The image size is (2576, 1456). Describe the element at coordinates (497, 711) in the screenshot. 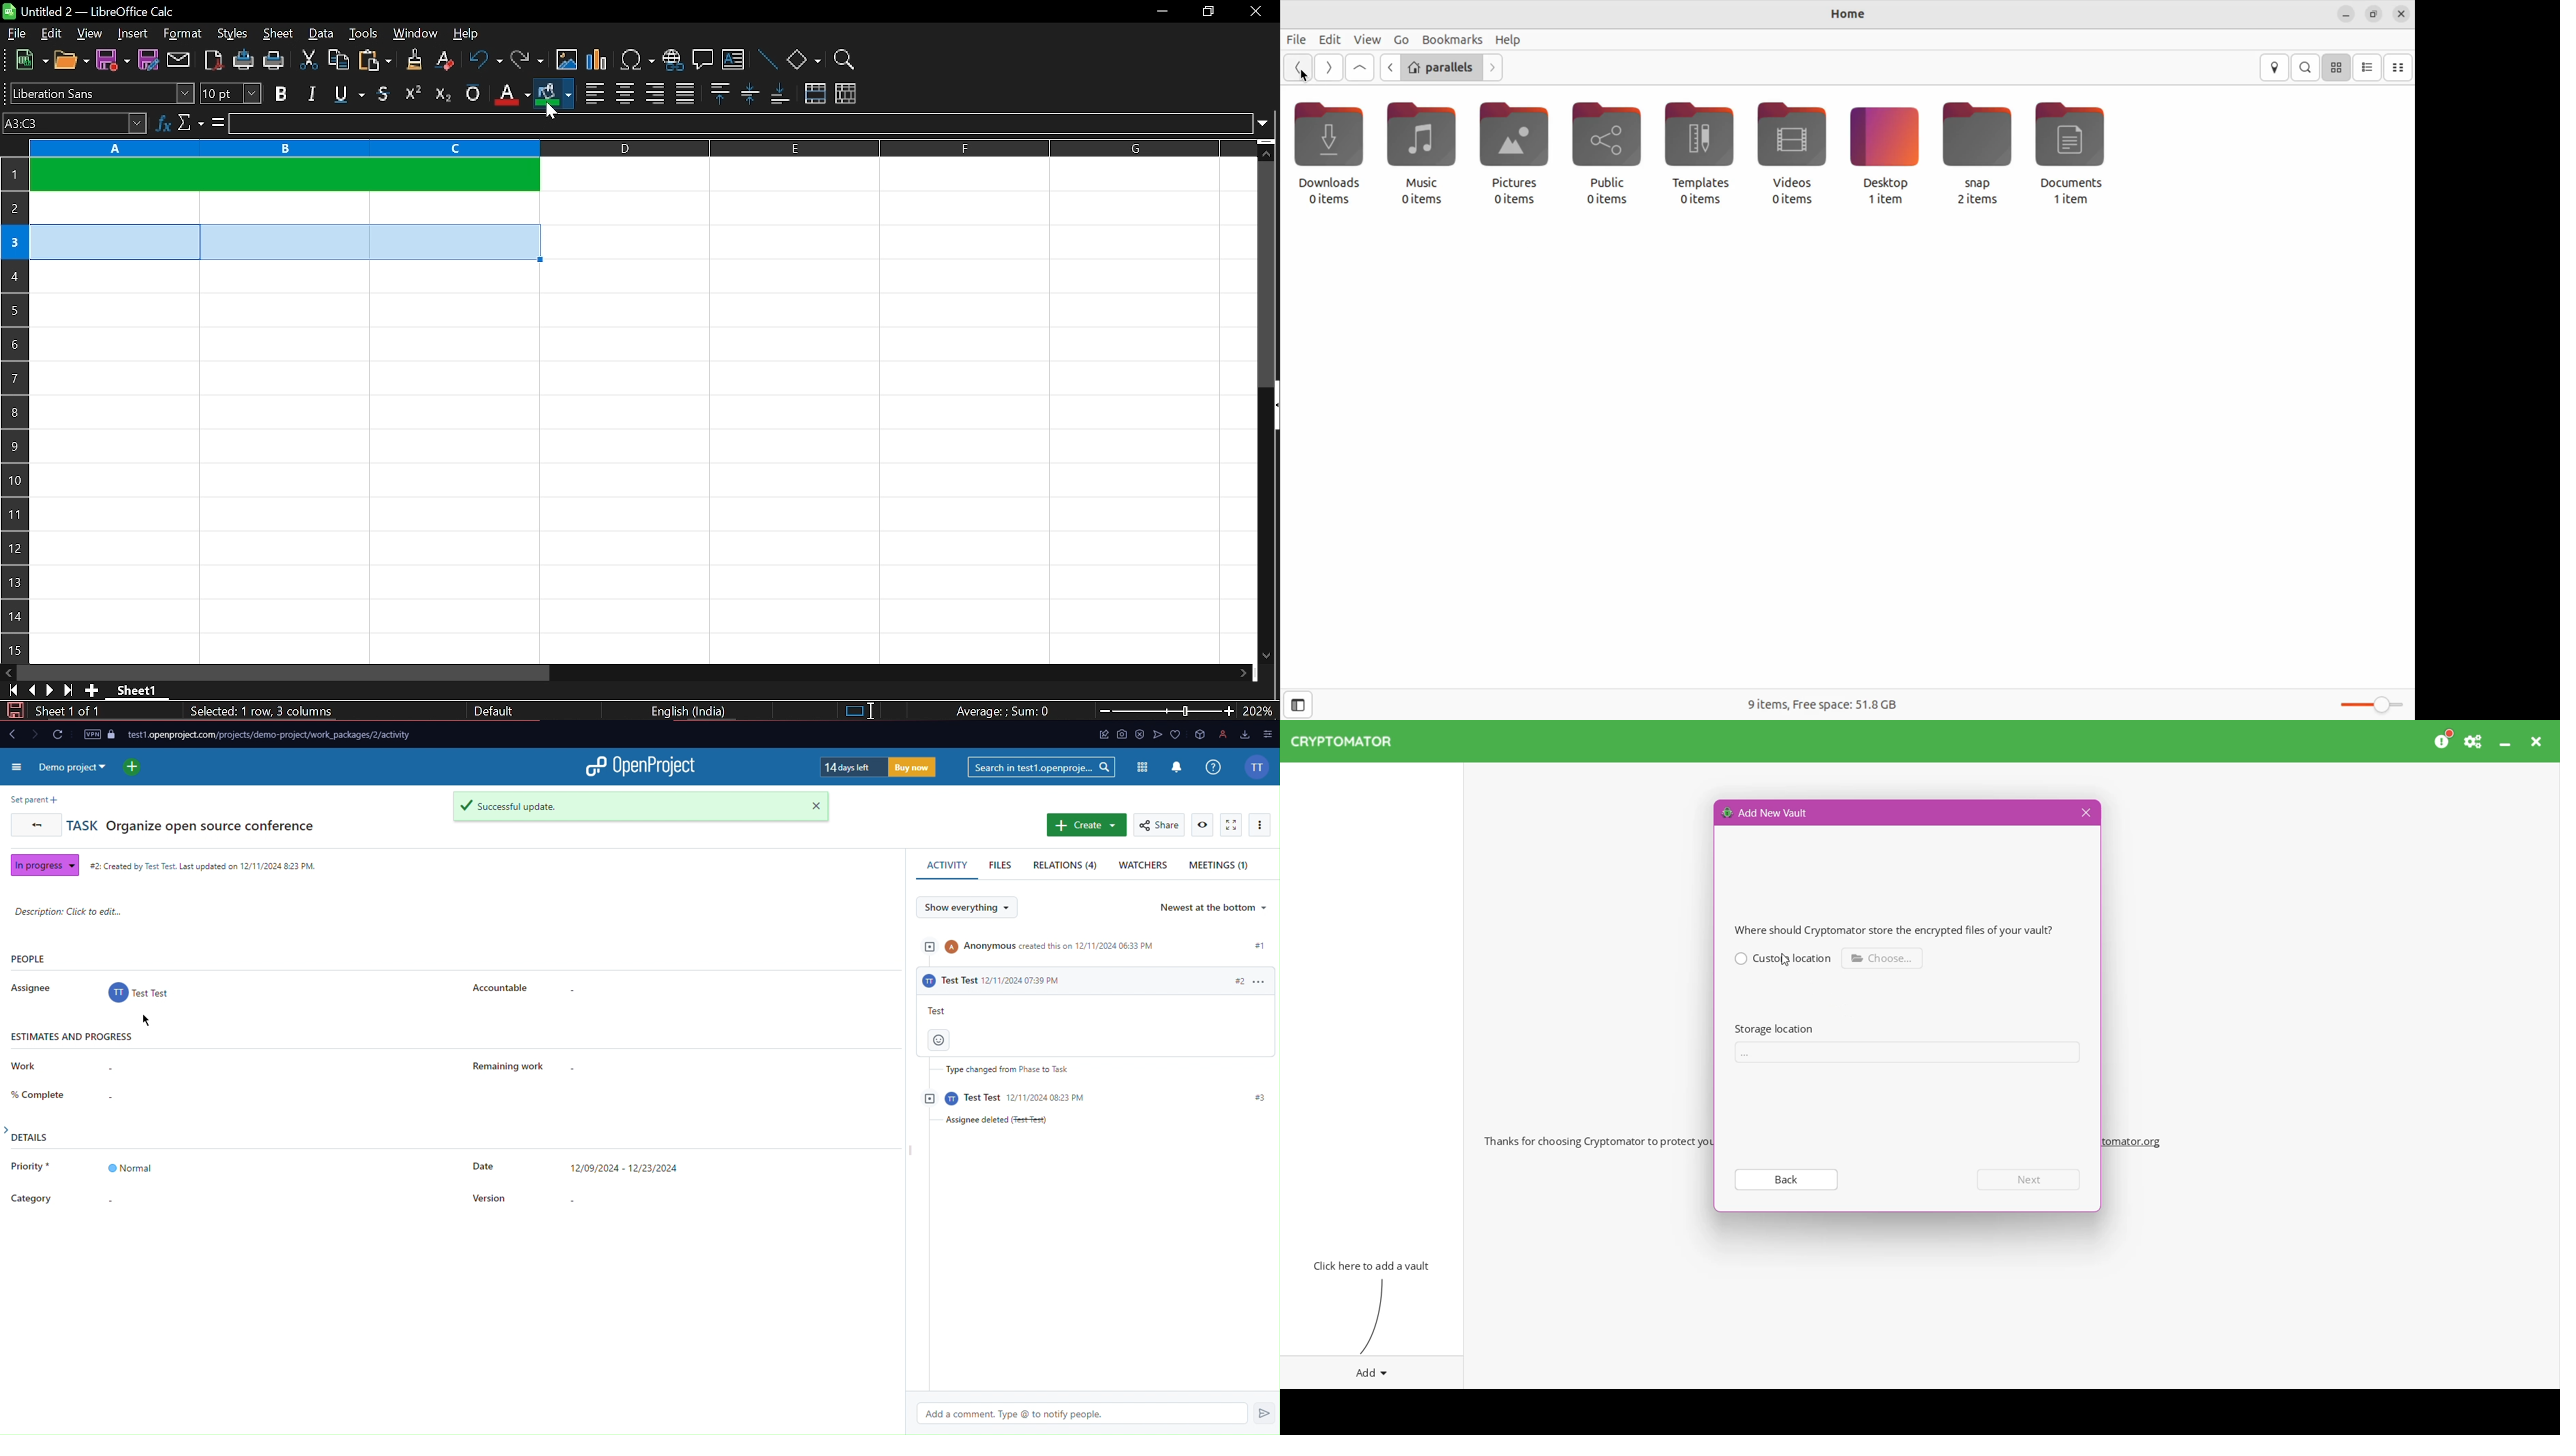

I see `Default` at that location.